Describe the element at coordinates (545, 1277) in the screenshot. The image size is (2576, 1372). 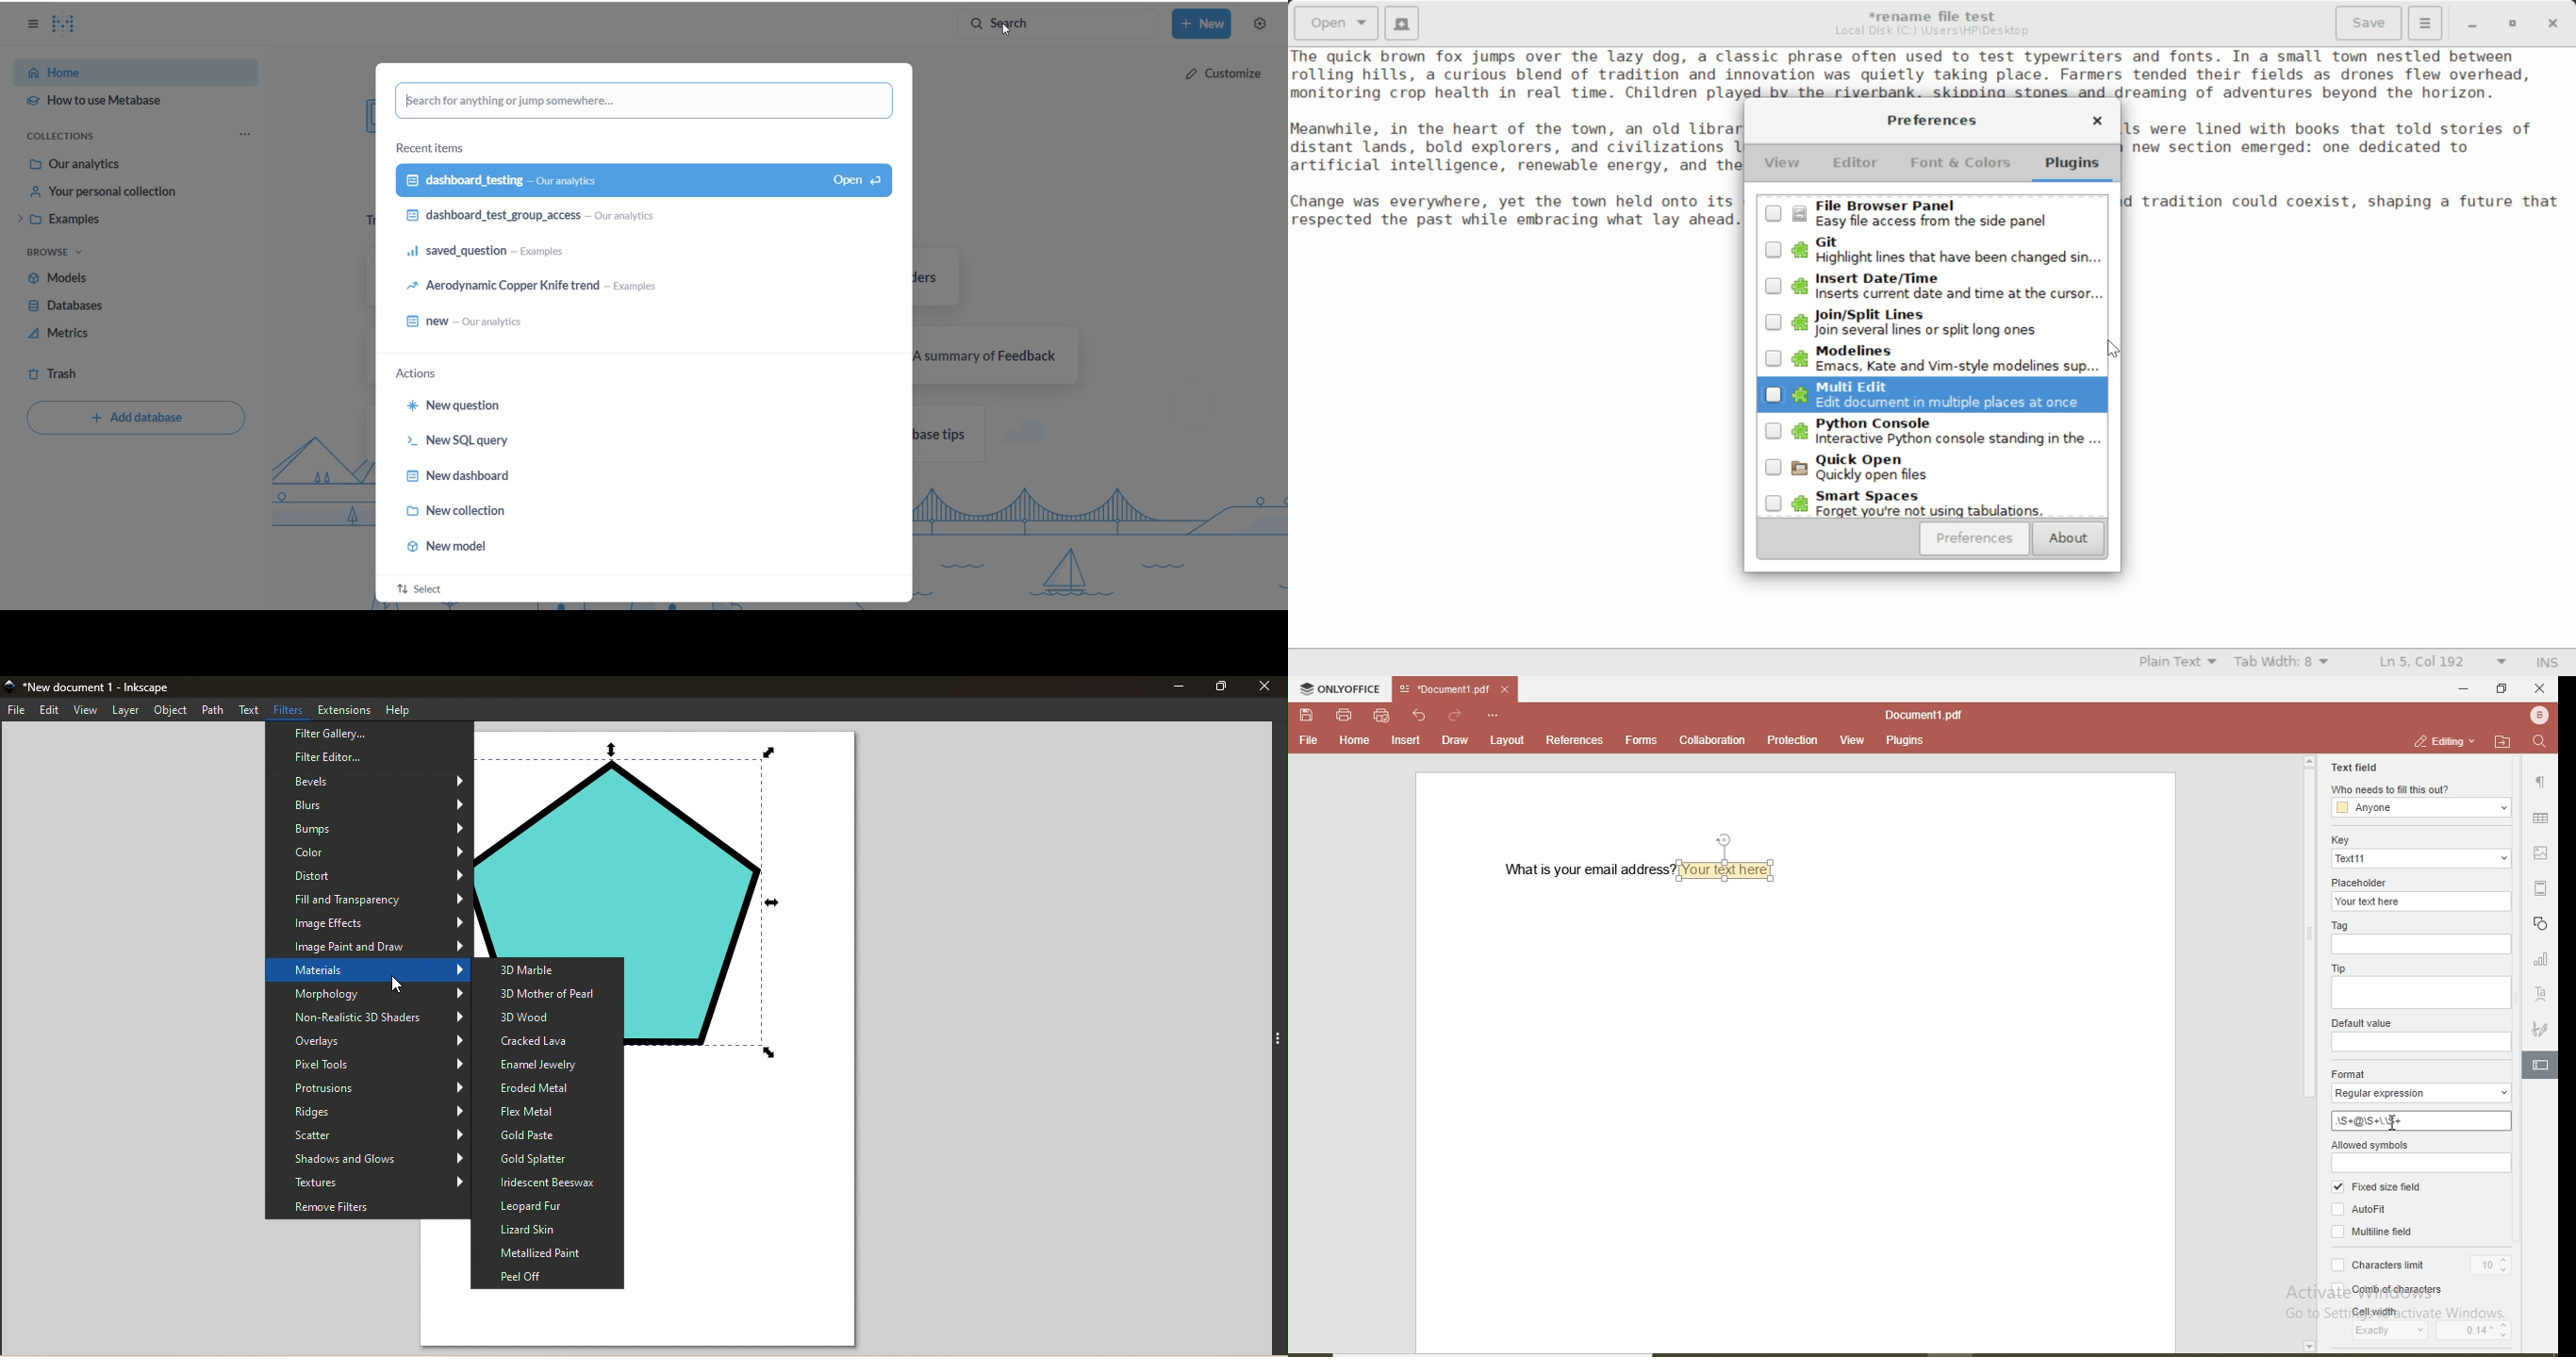
I see `Peel Off` at that location.